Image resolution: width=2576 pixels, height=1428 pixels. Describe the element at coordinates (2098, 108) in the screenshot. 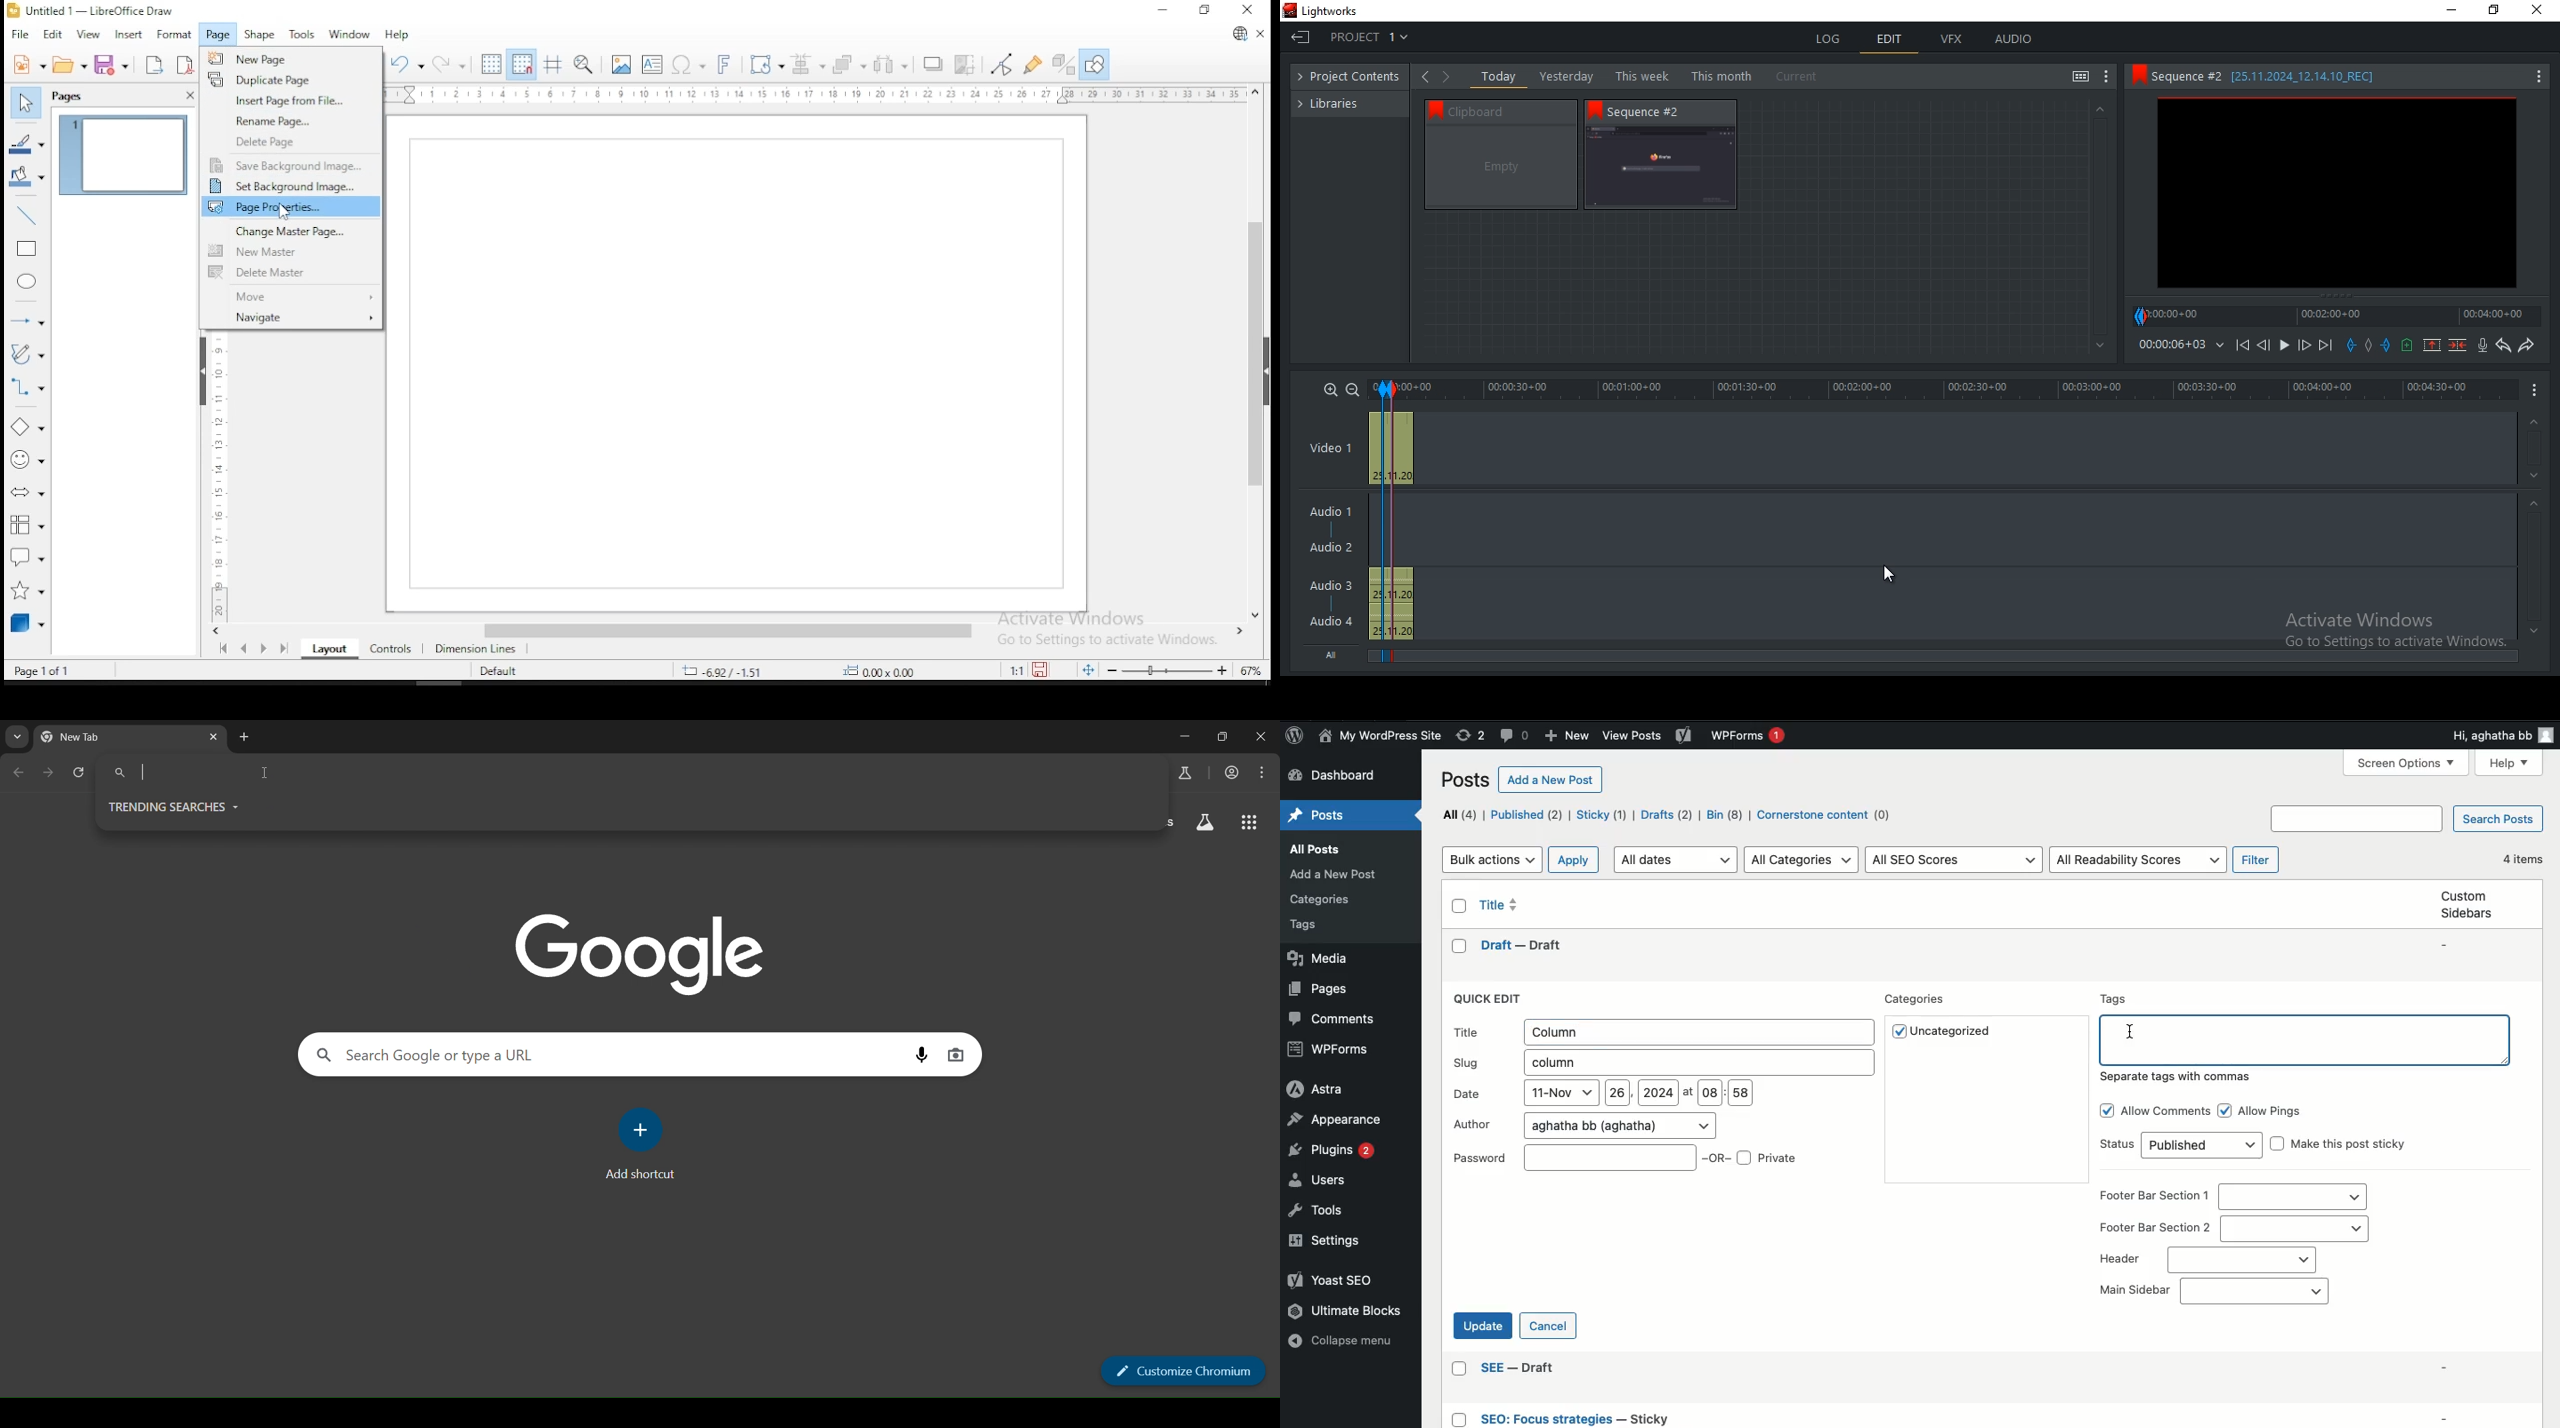

I see `greyed out up arrow` at that location.